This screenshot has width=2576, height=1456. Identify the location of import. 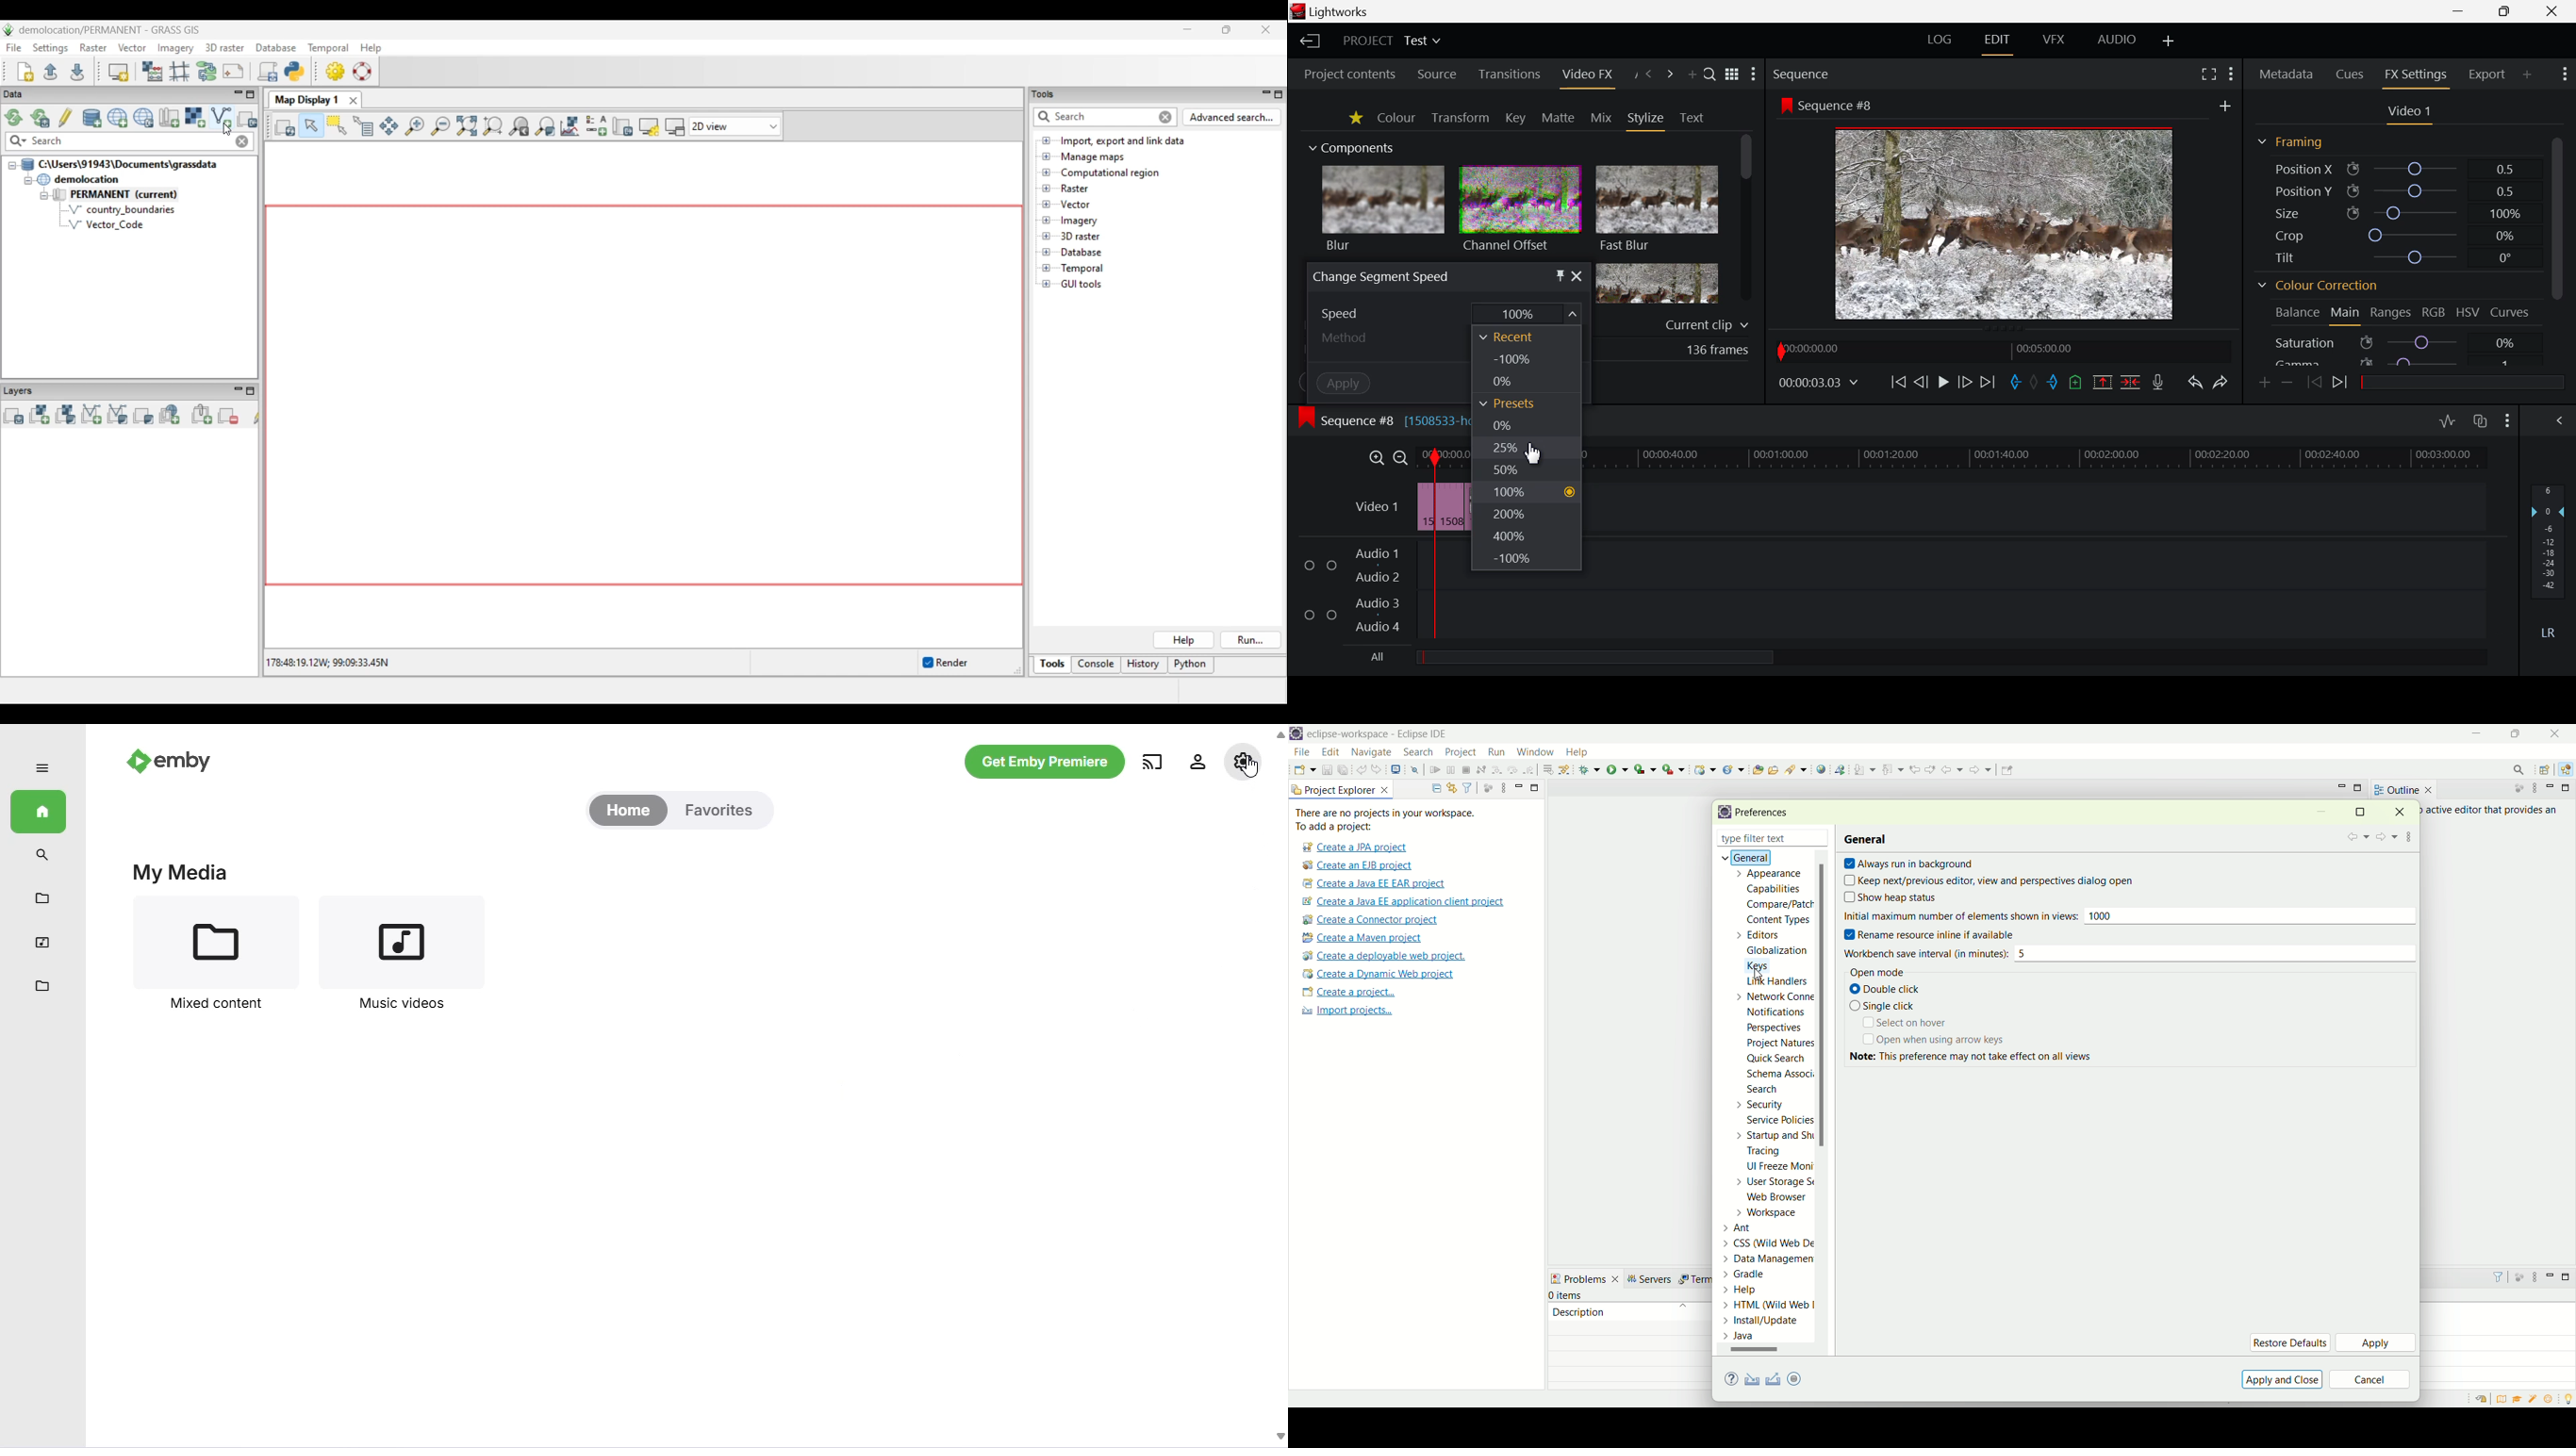
(1750, 1381).